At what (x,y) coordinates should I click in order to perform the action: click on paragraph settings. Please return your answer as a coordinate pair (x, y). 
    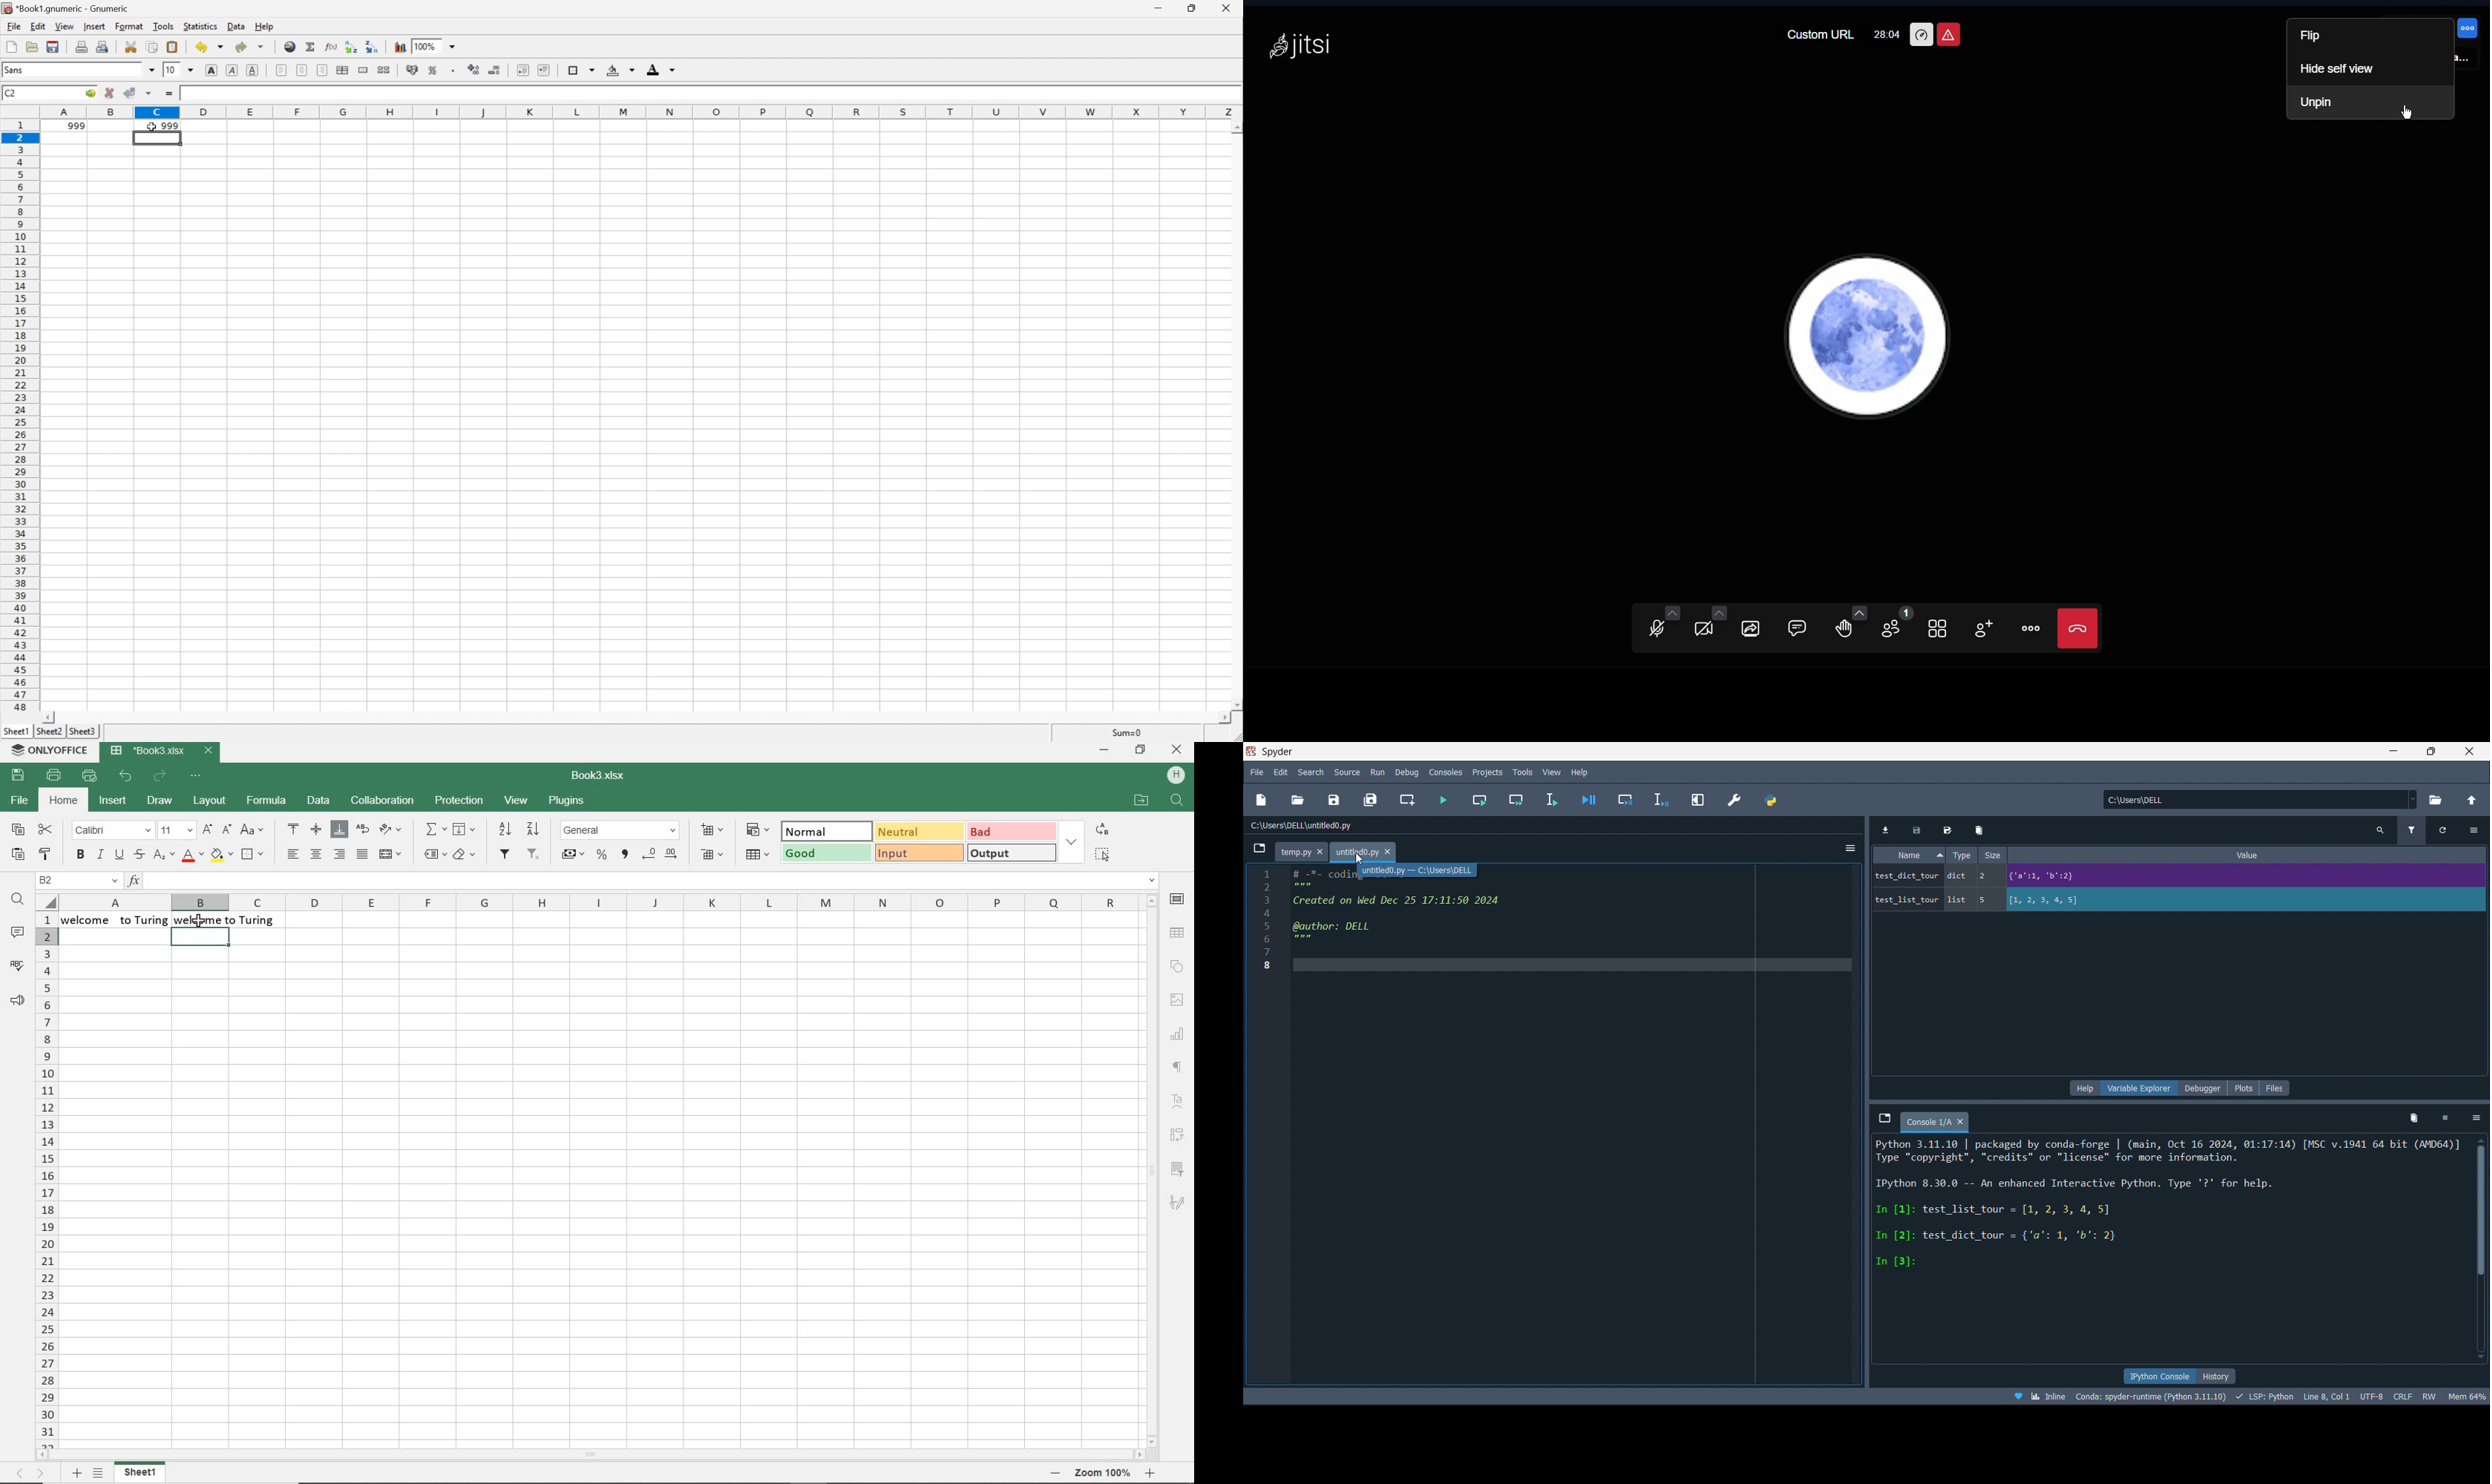
    Looking at the image, I should click on (1179, 1066).